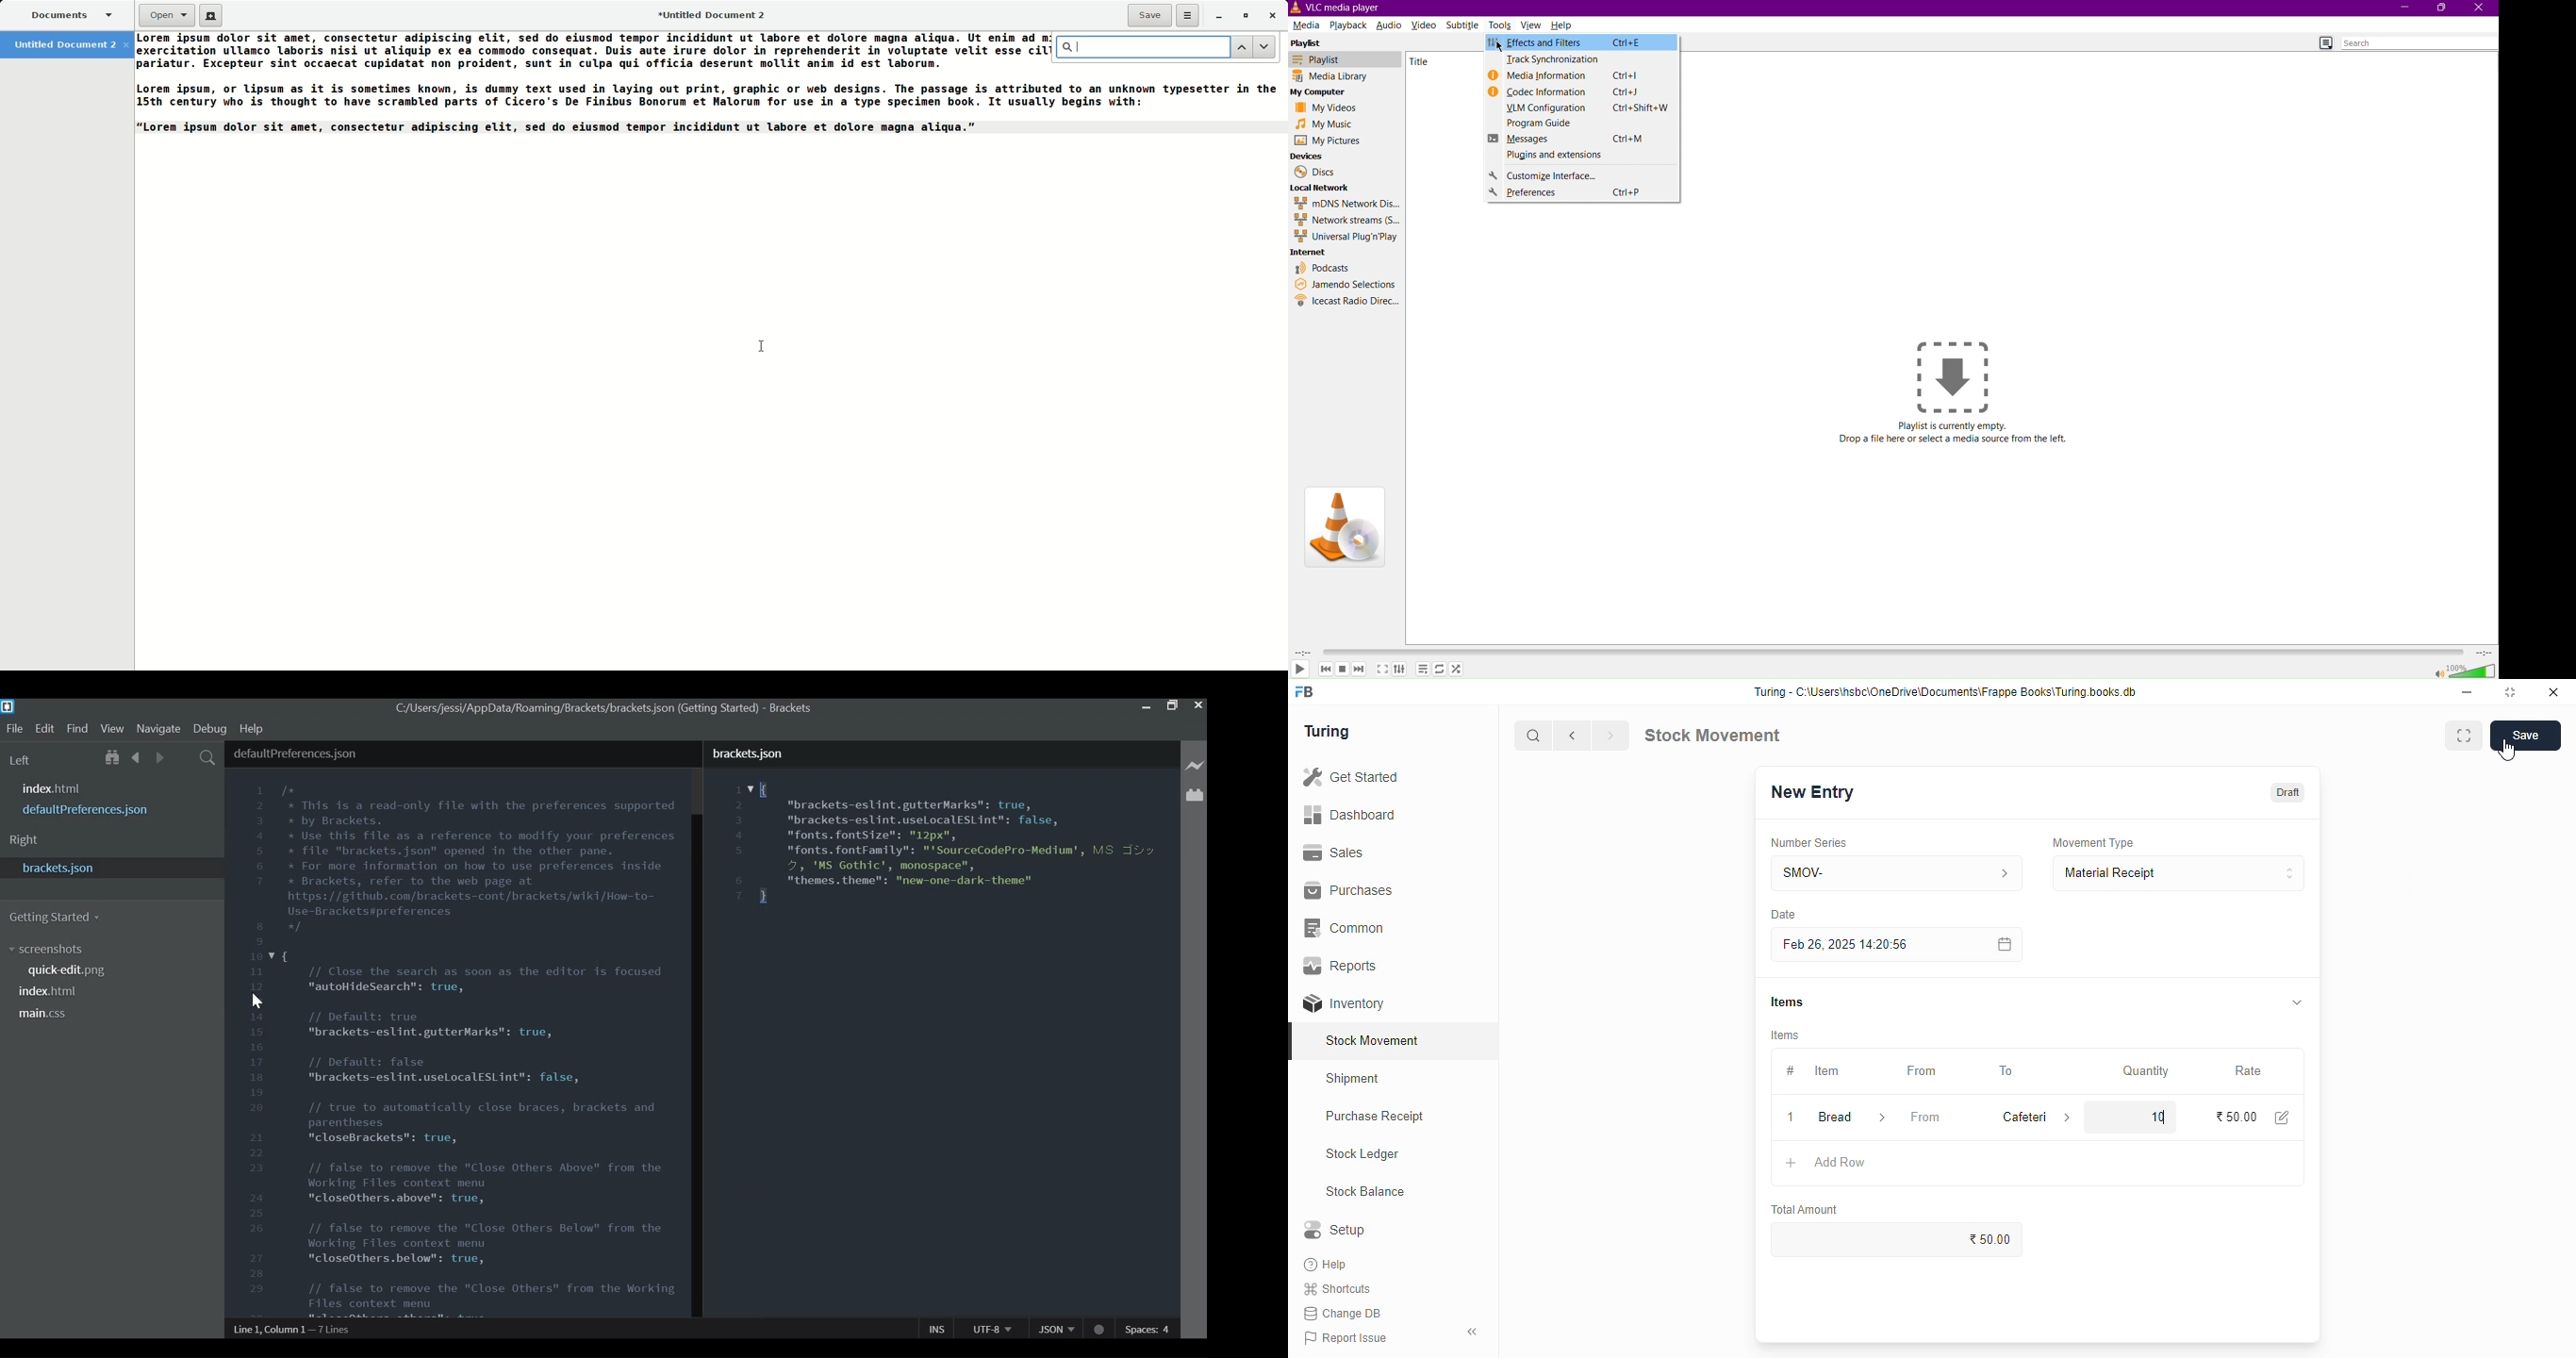  What do you see at coordinates (1328, 1265) in the screenshot?
I see `help` at bounding box center [1328, 1265].